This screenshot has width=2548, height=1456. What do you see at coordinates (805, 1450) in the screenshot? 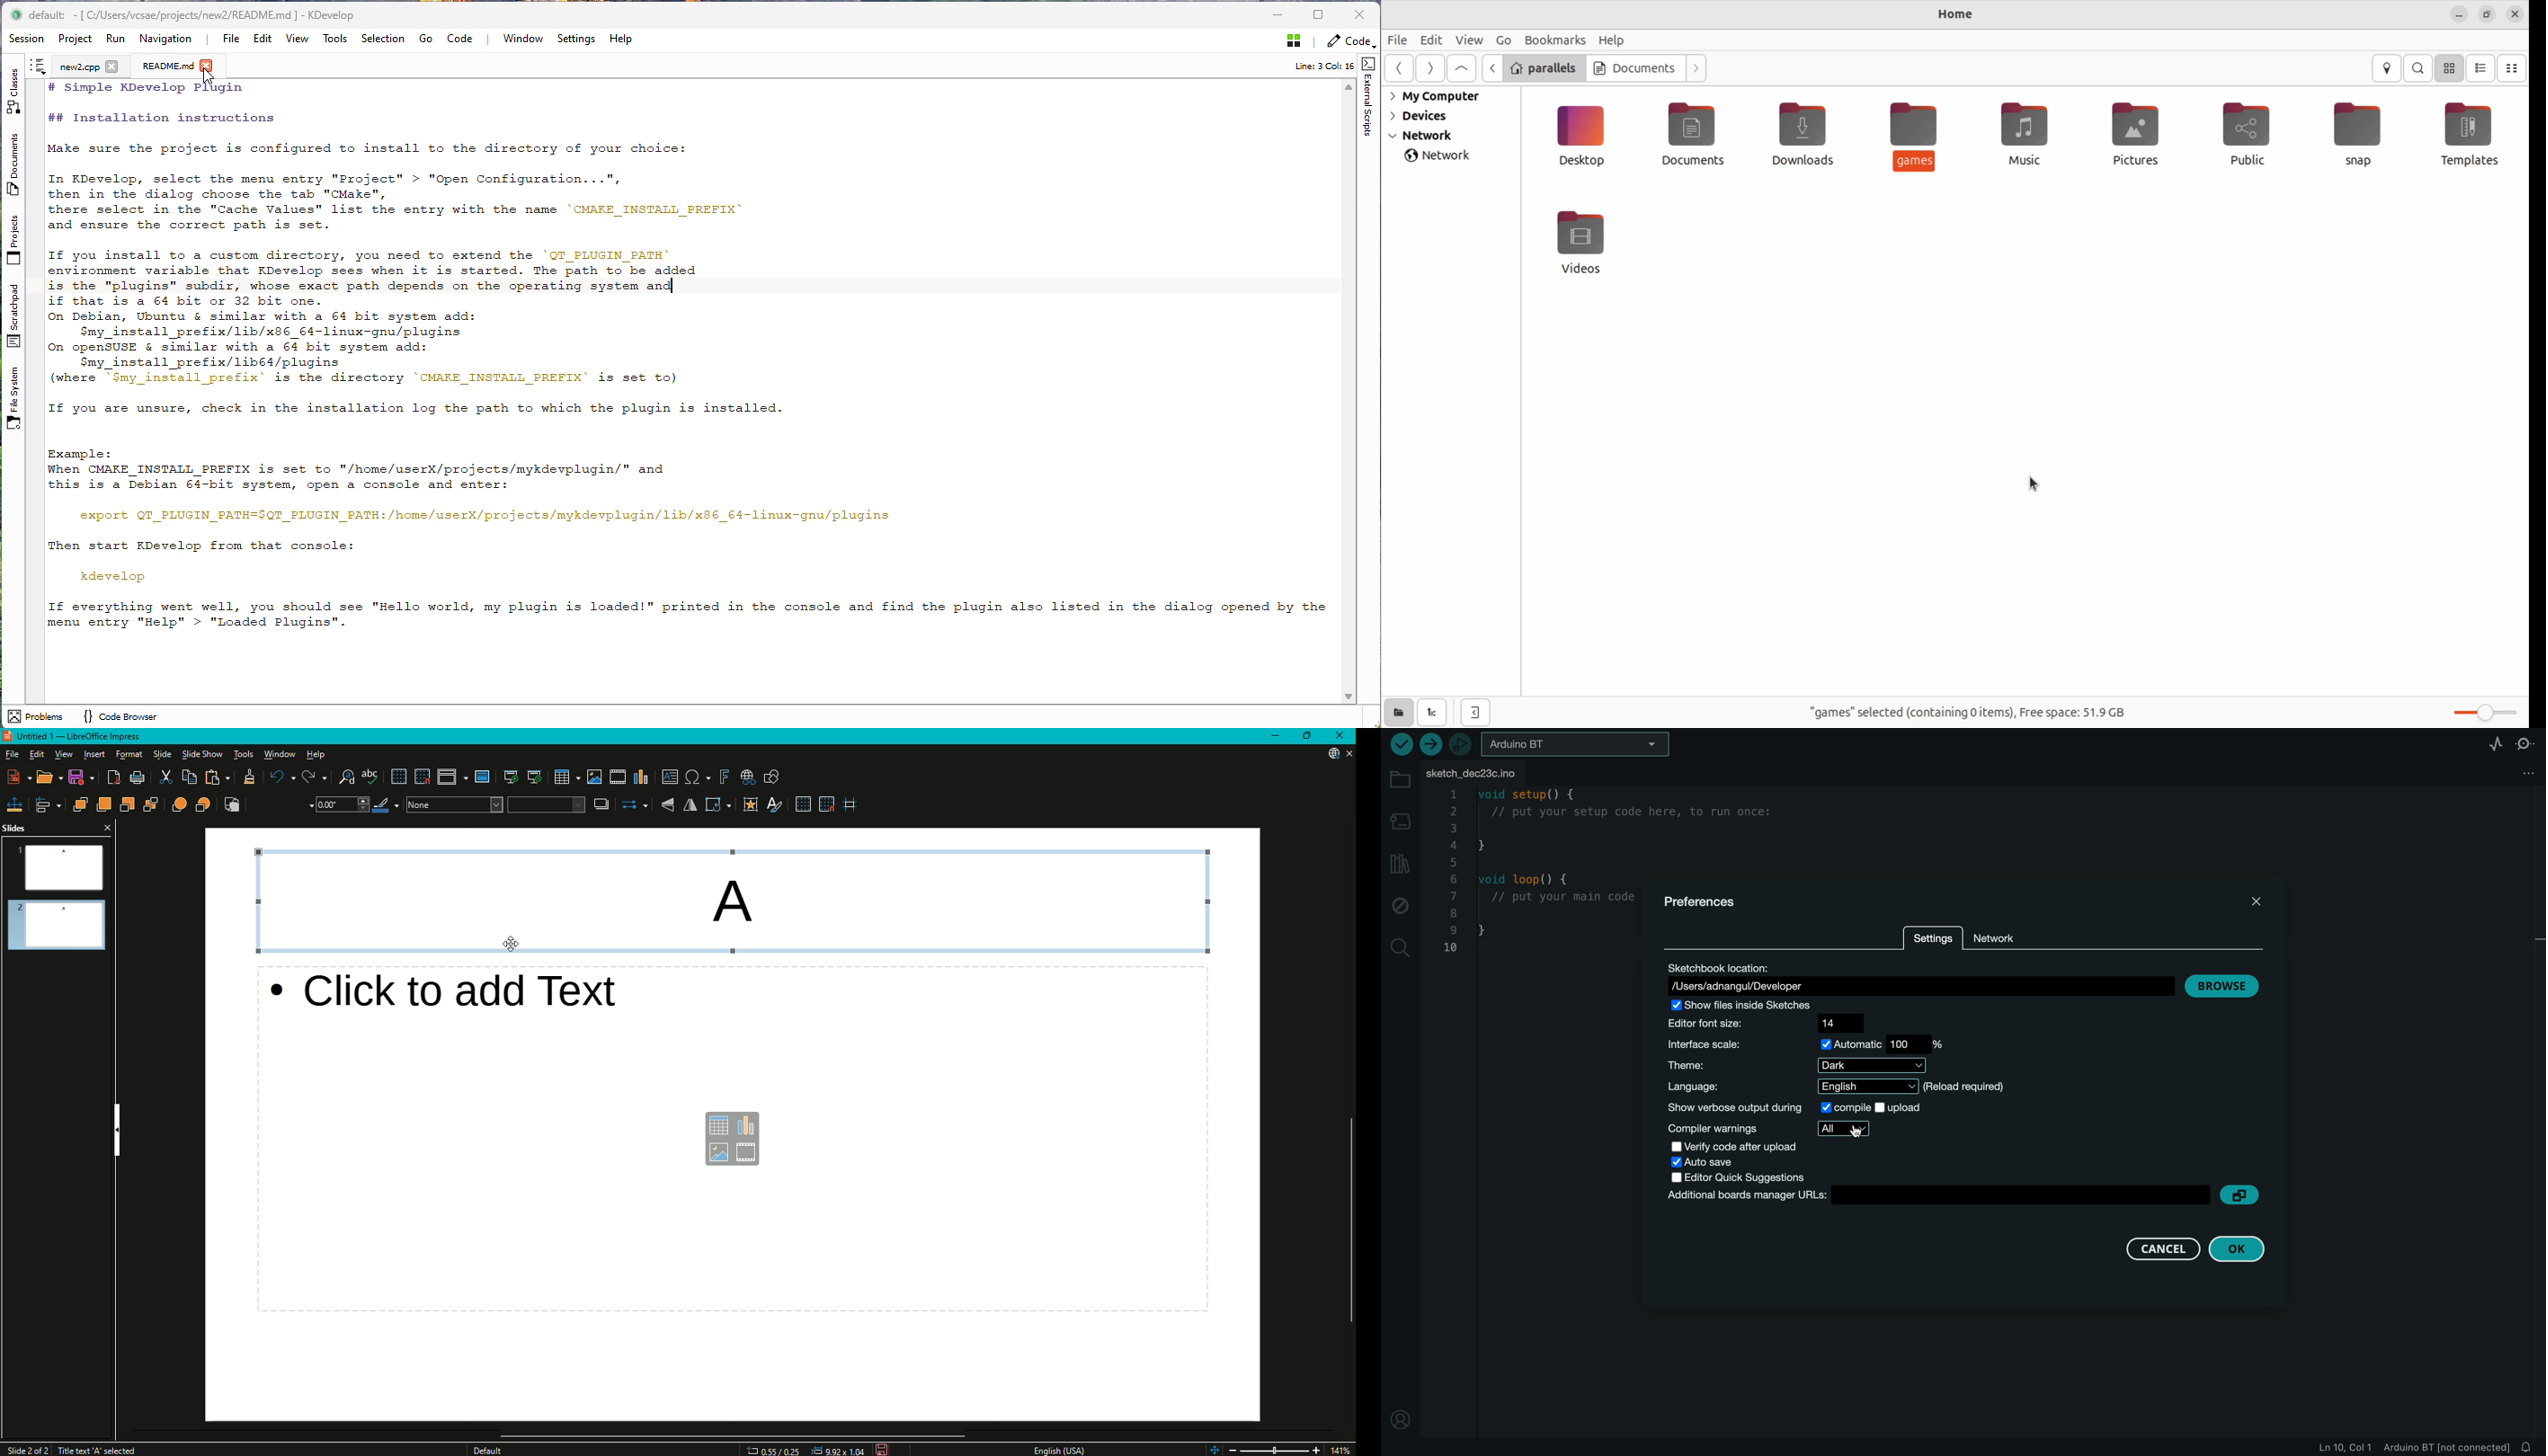
I see `Dimensions` at bounding box center [805, 1450].